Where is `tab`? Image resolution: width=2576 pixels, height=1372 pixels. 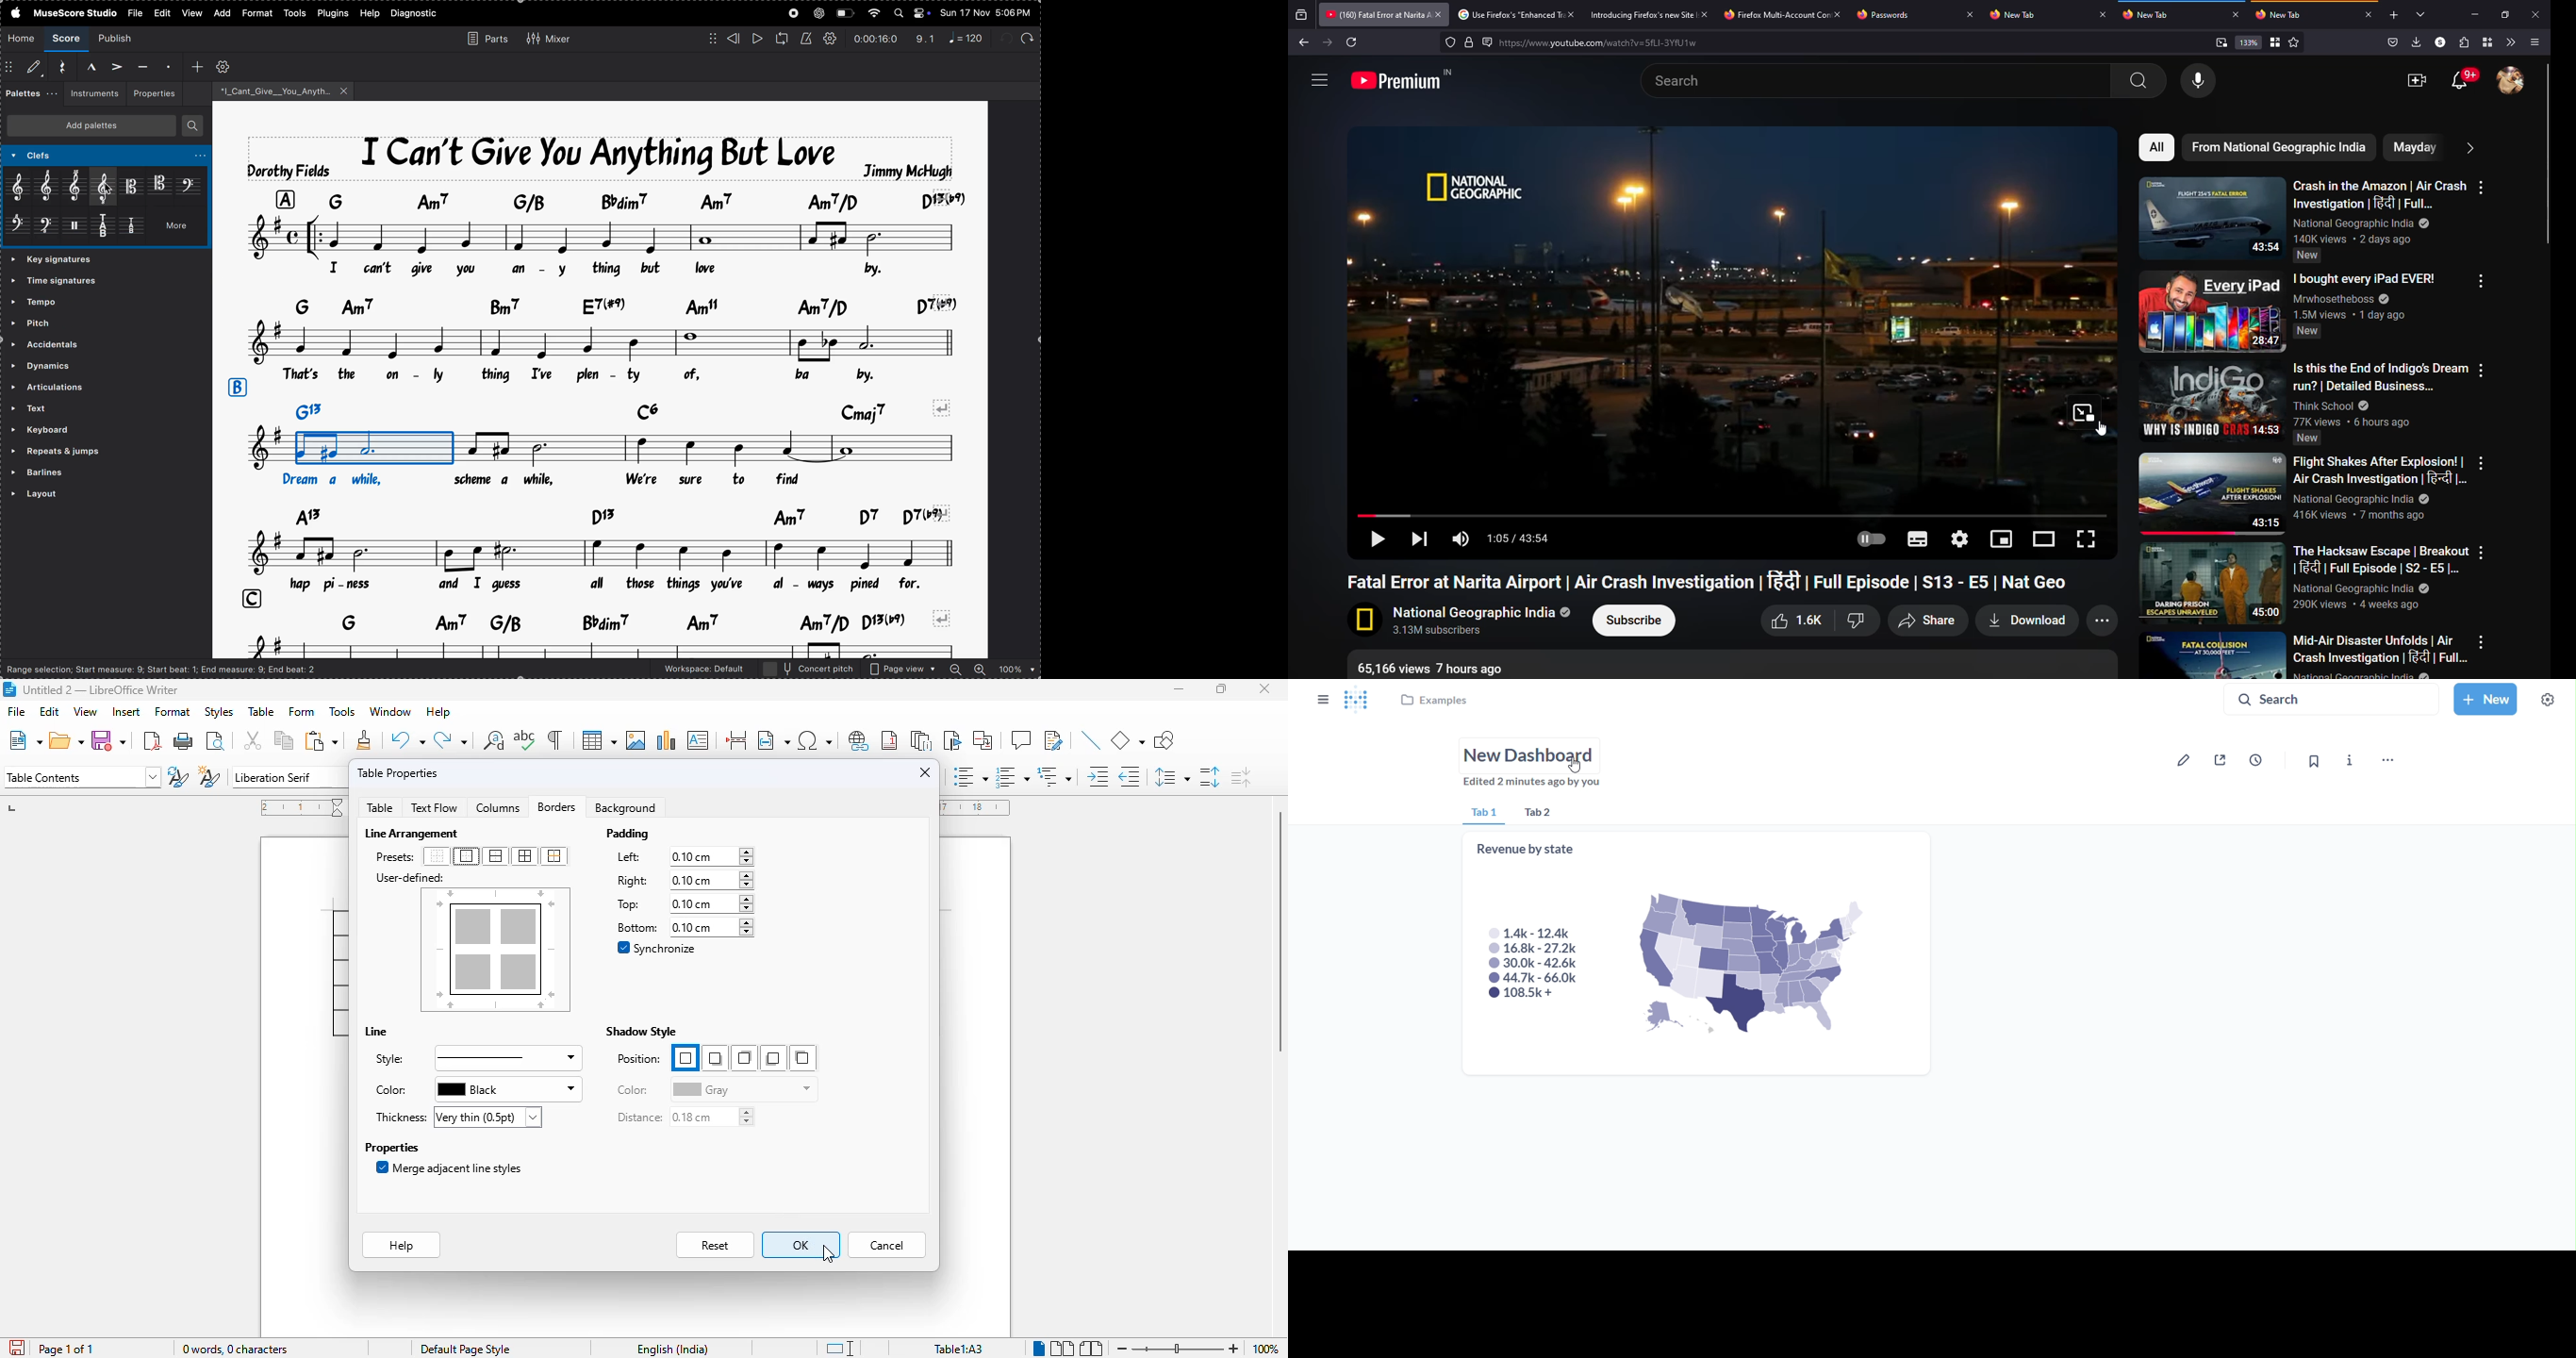
tab is located at coordinates (2146, 14).